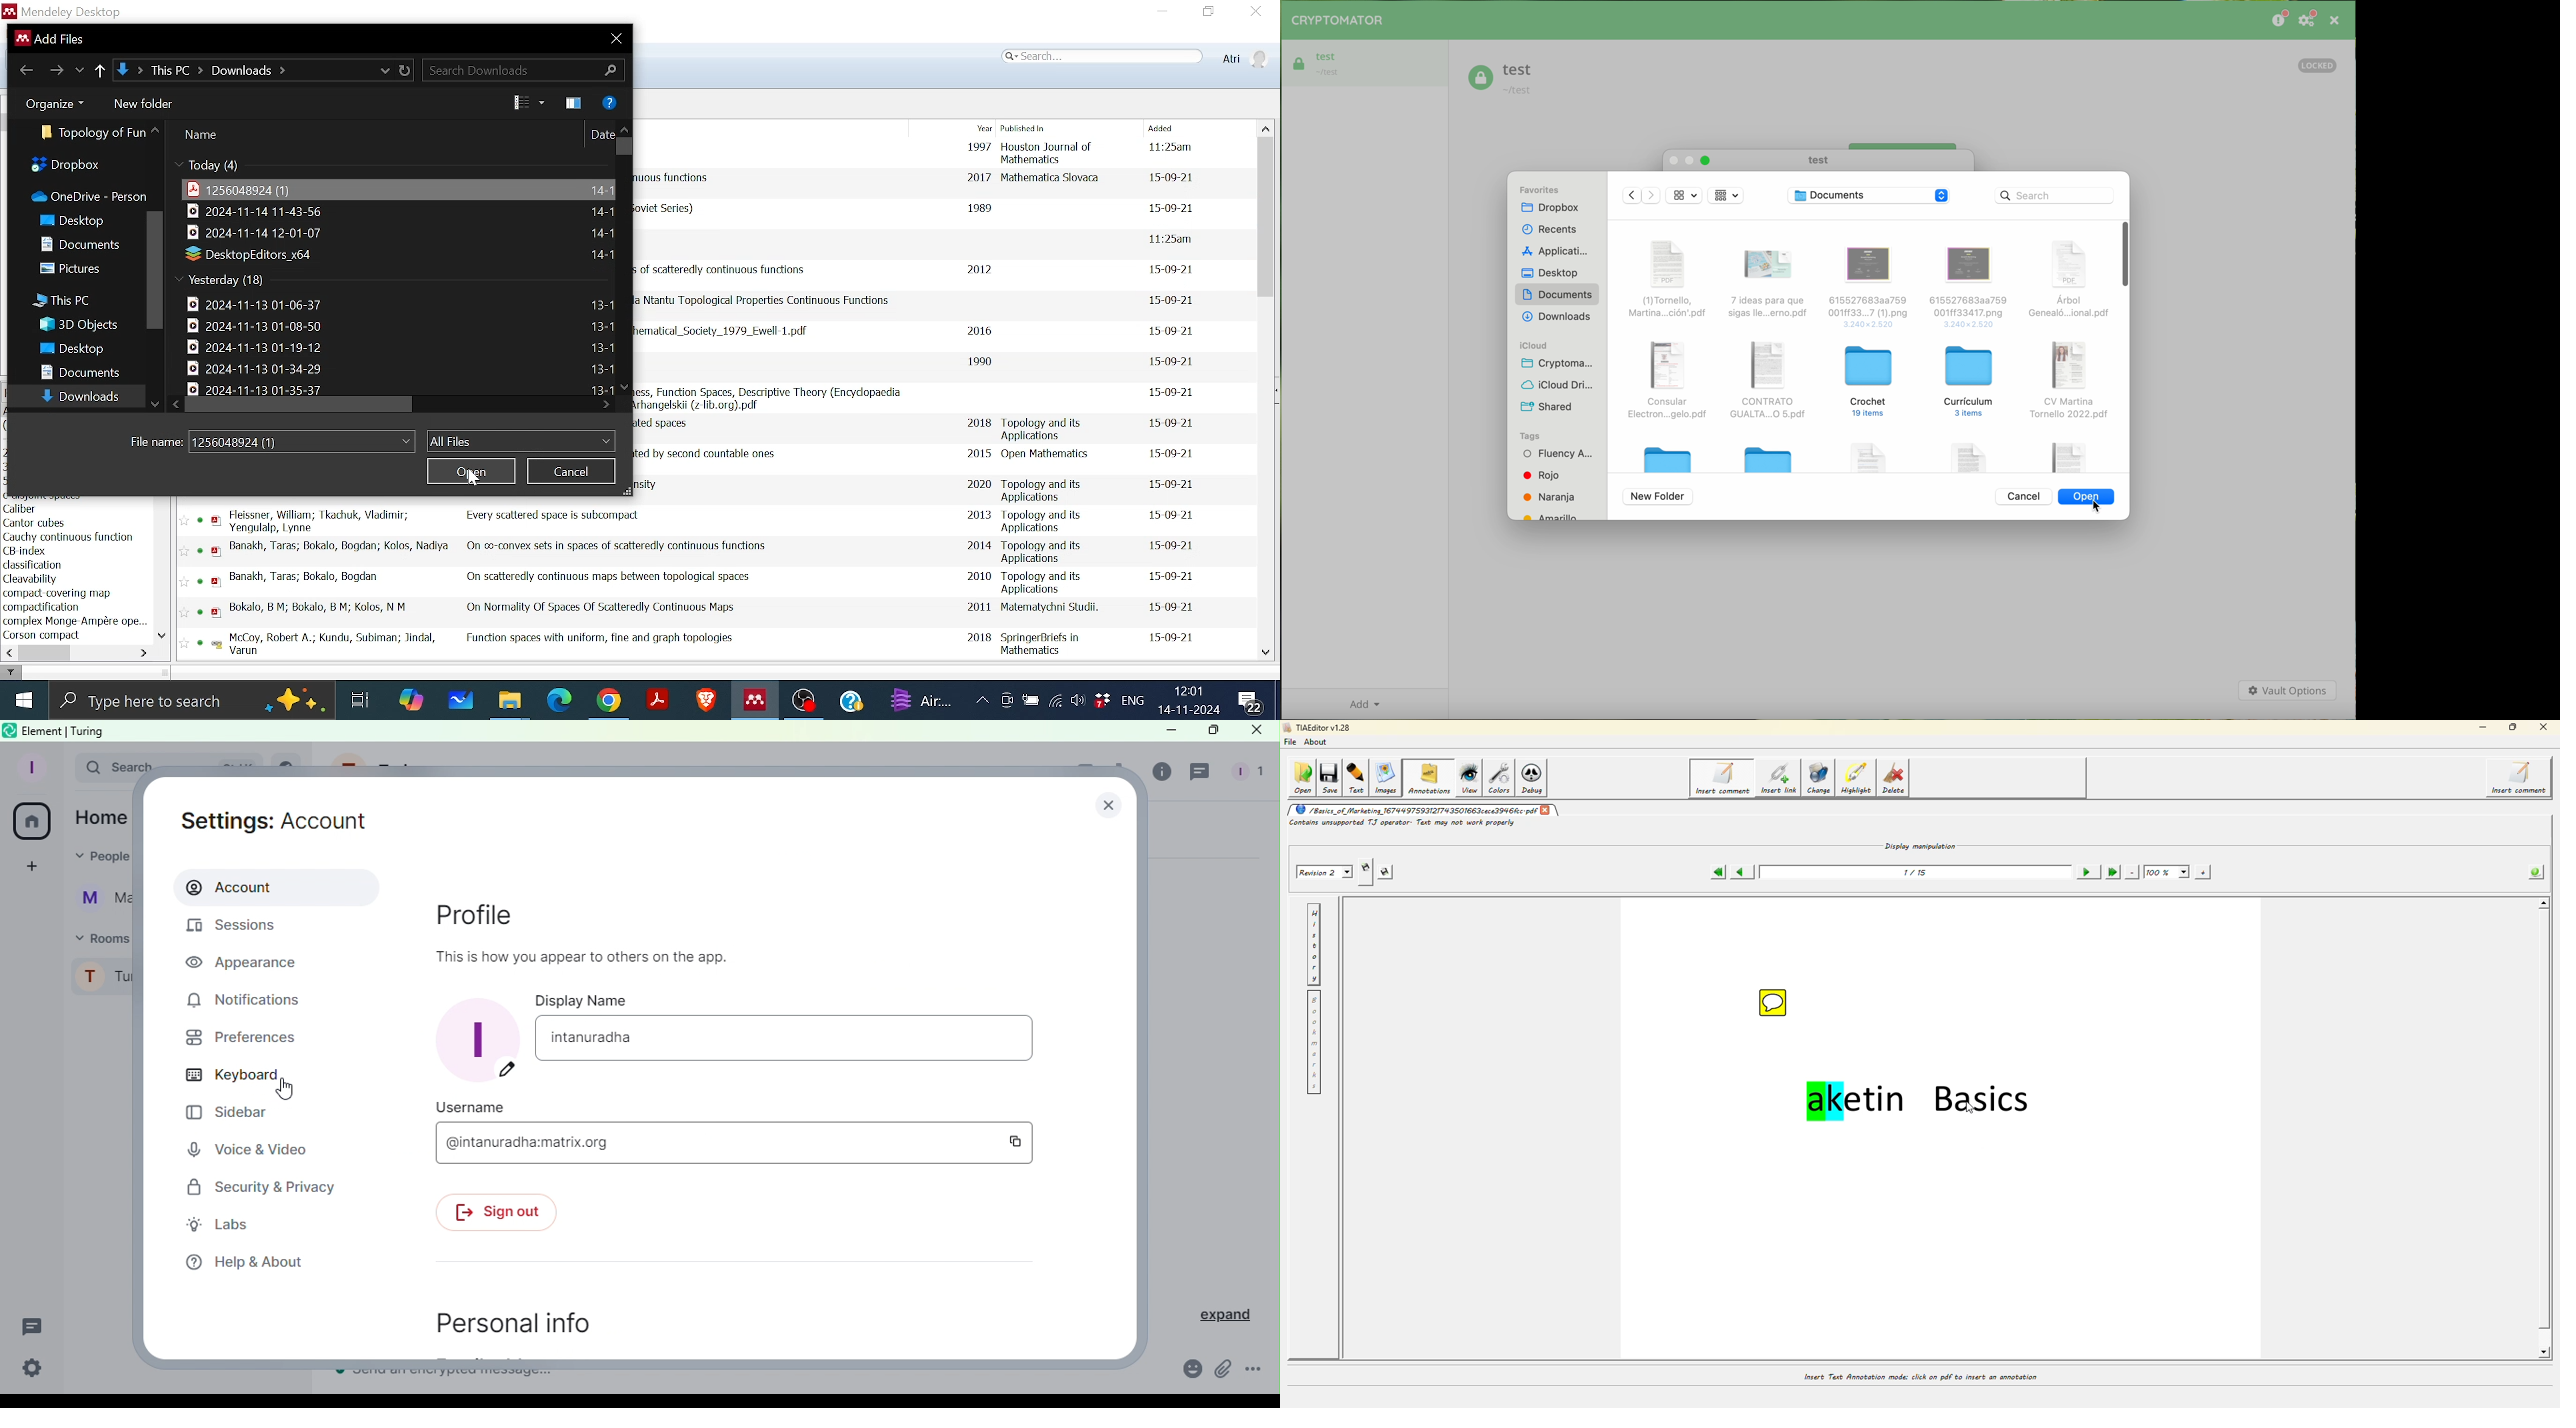 Image resolution: width=2576 pixels, height=1428 pixels. I want to click on Date, so click(600, 135).